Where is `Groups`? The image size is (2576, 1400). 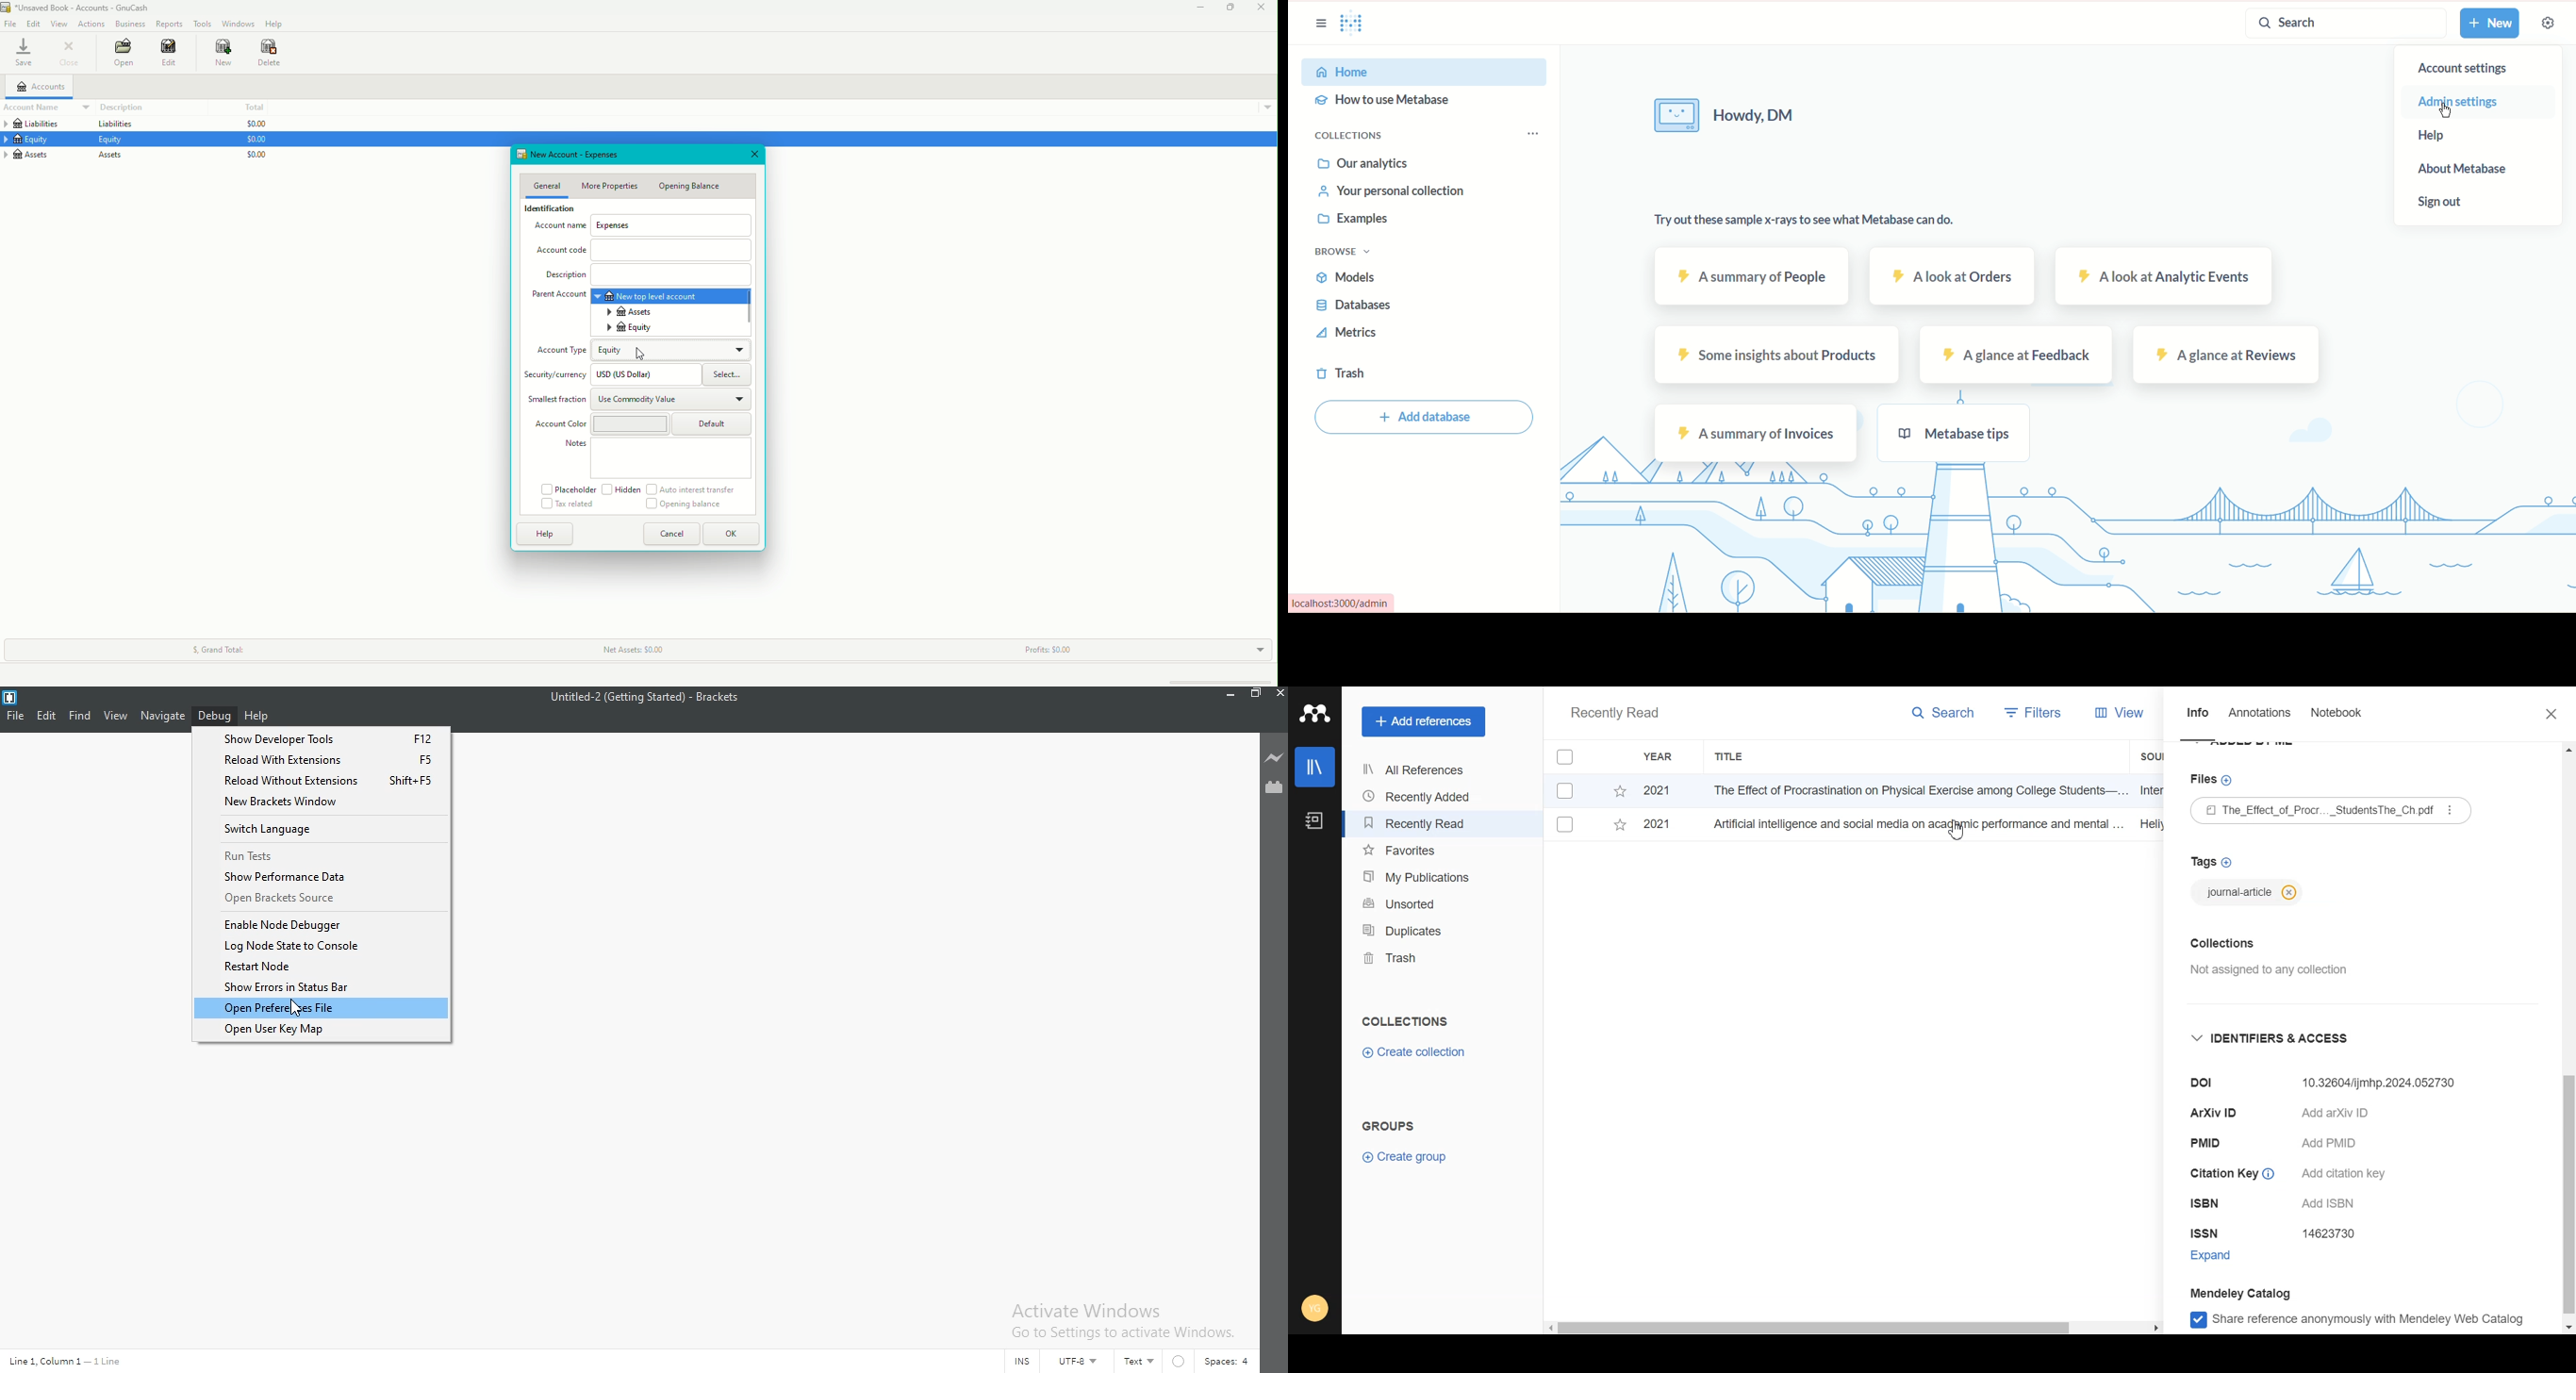
Groups is located at coordinates (1392, 1126).